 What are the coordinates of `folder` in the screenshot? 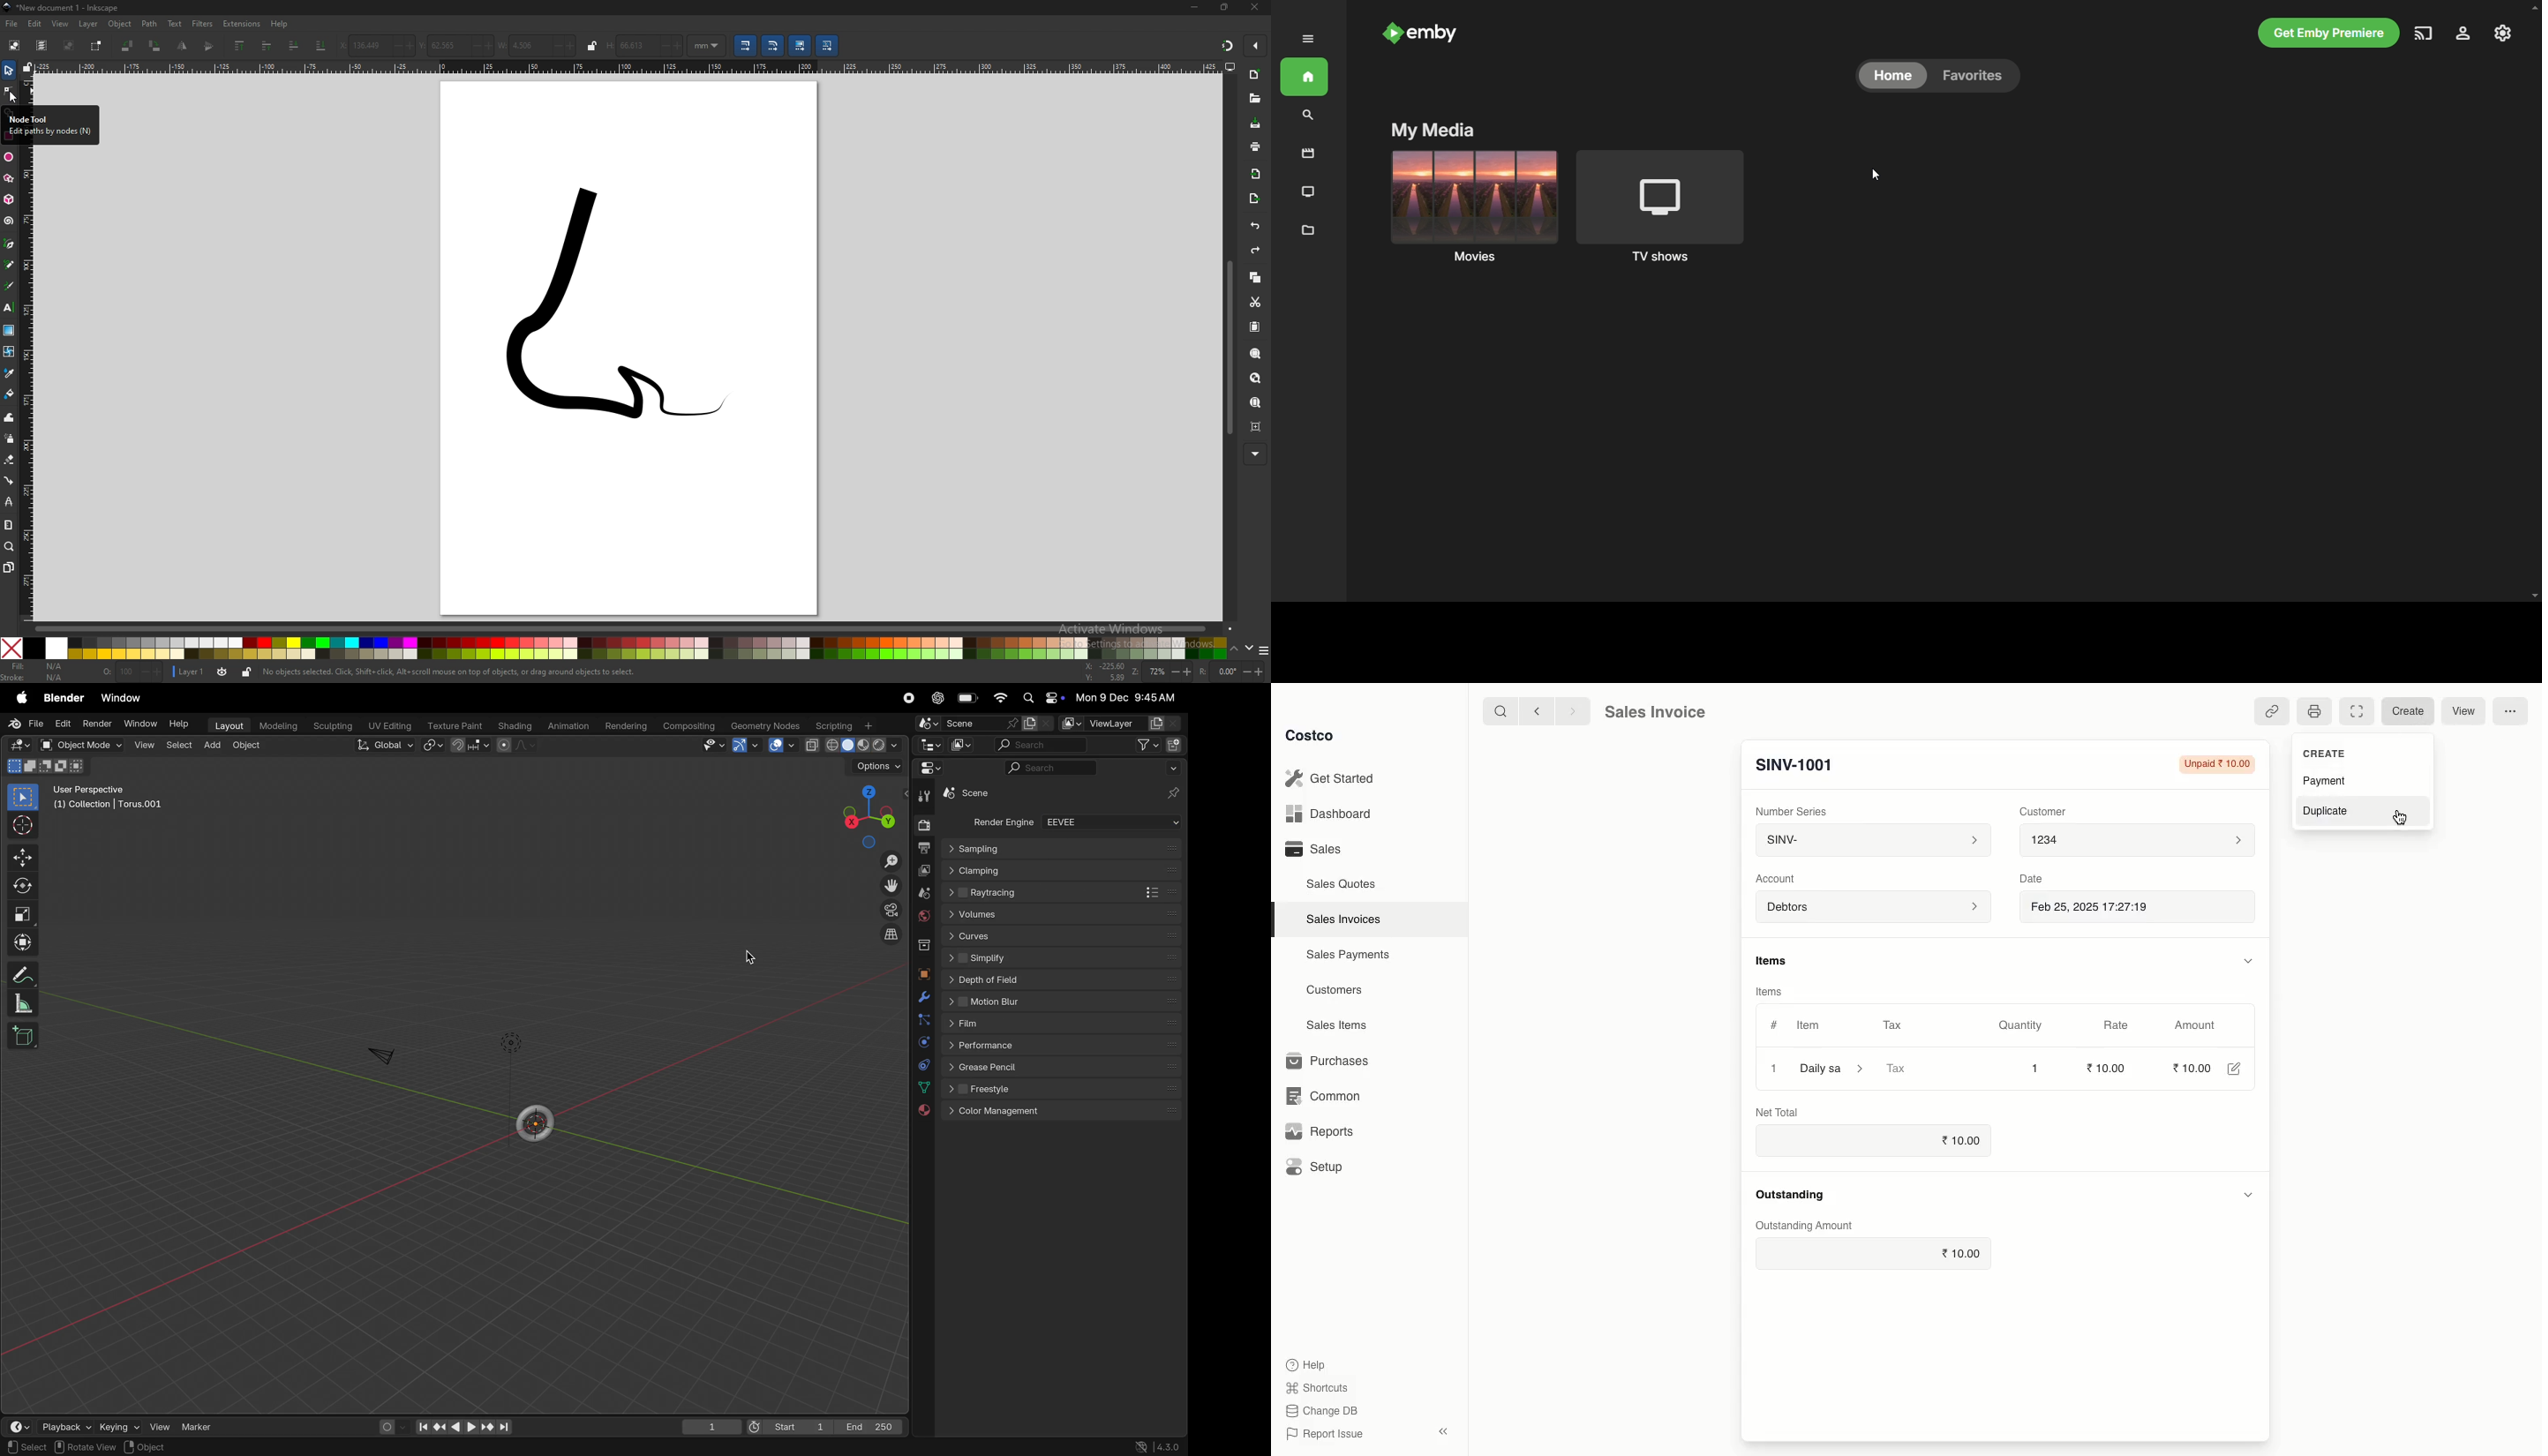 It's located at (1305, 231).